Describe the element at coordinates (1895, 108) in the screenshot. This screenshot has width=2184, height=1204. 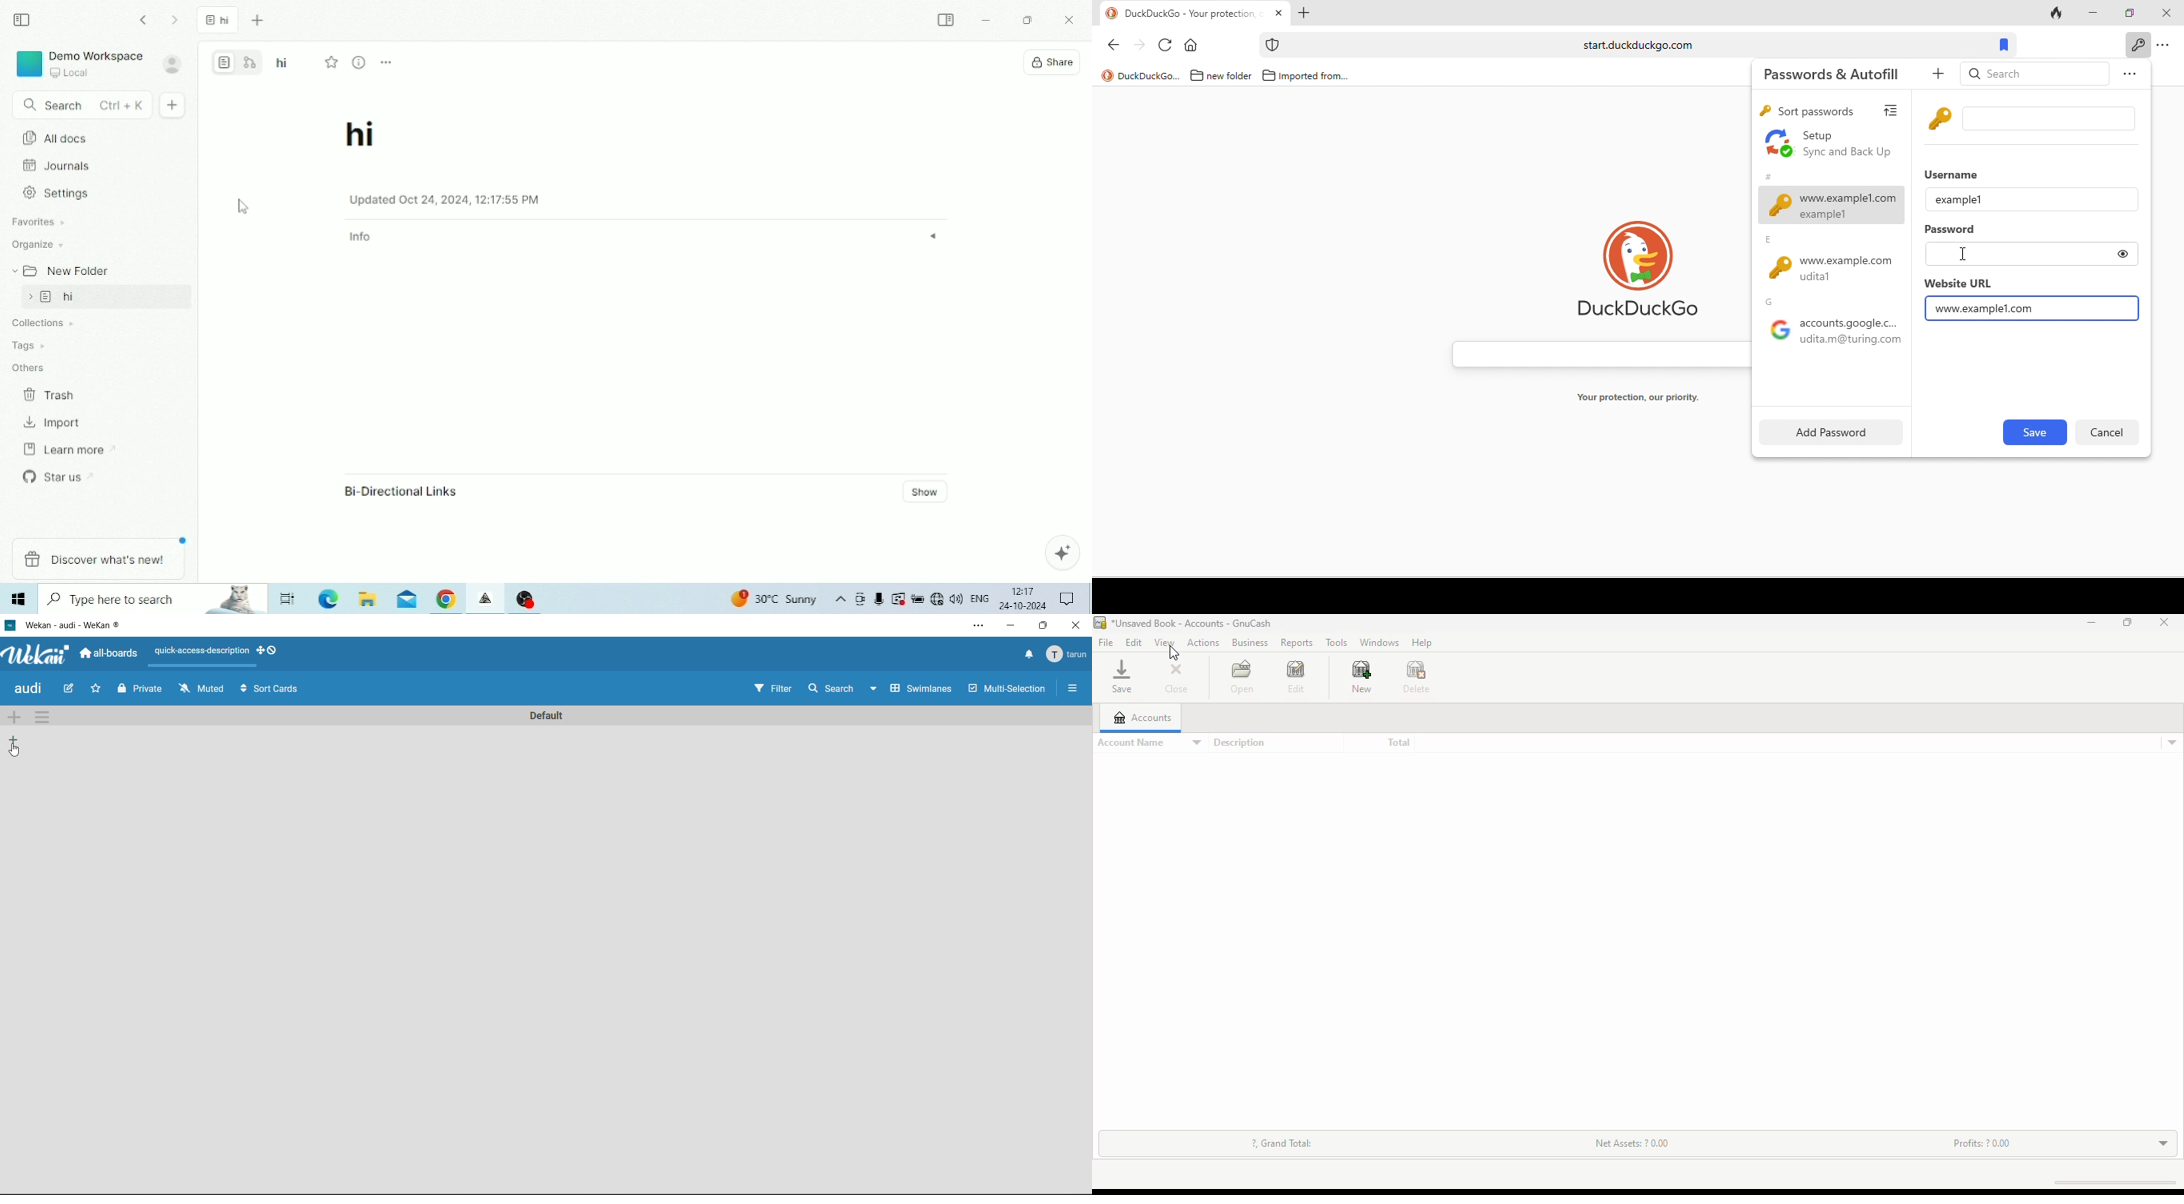
I see `view` at that location.